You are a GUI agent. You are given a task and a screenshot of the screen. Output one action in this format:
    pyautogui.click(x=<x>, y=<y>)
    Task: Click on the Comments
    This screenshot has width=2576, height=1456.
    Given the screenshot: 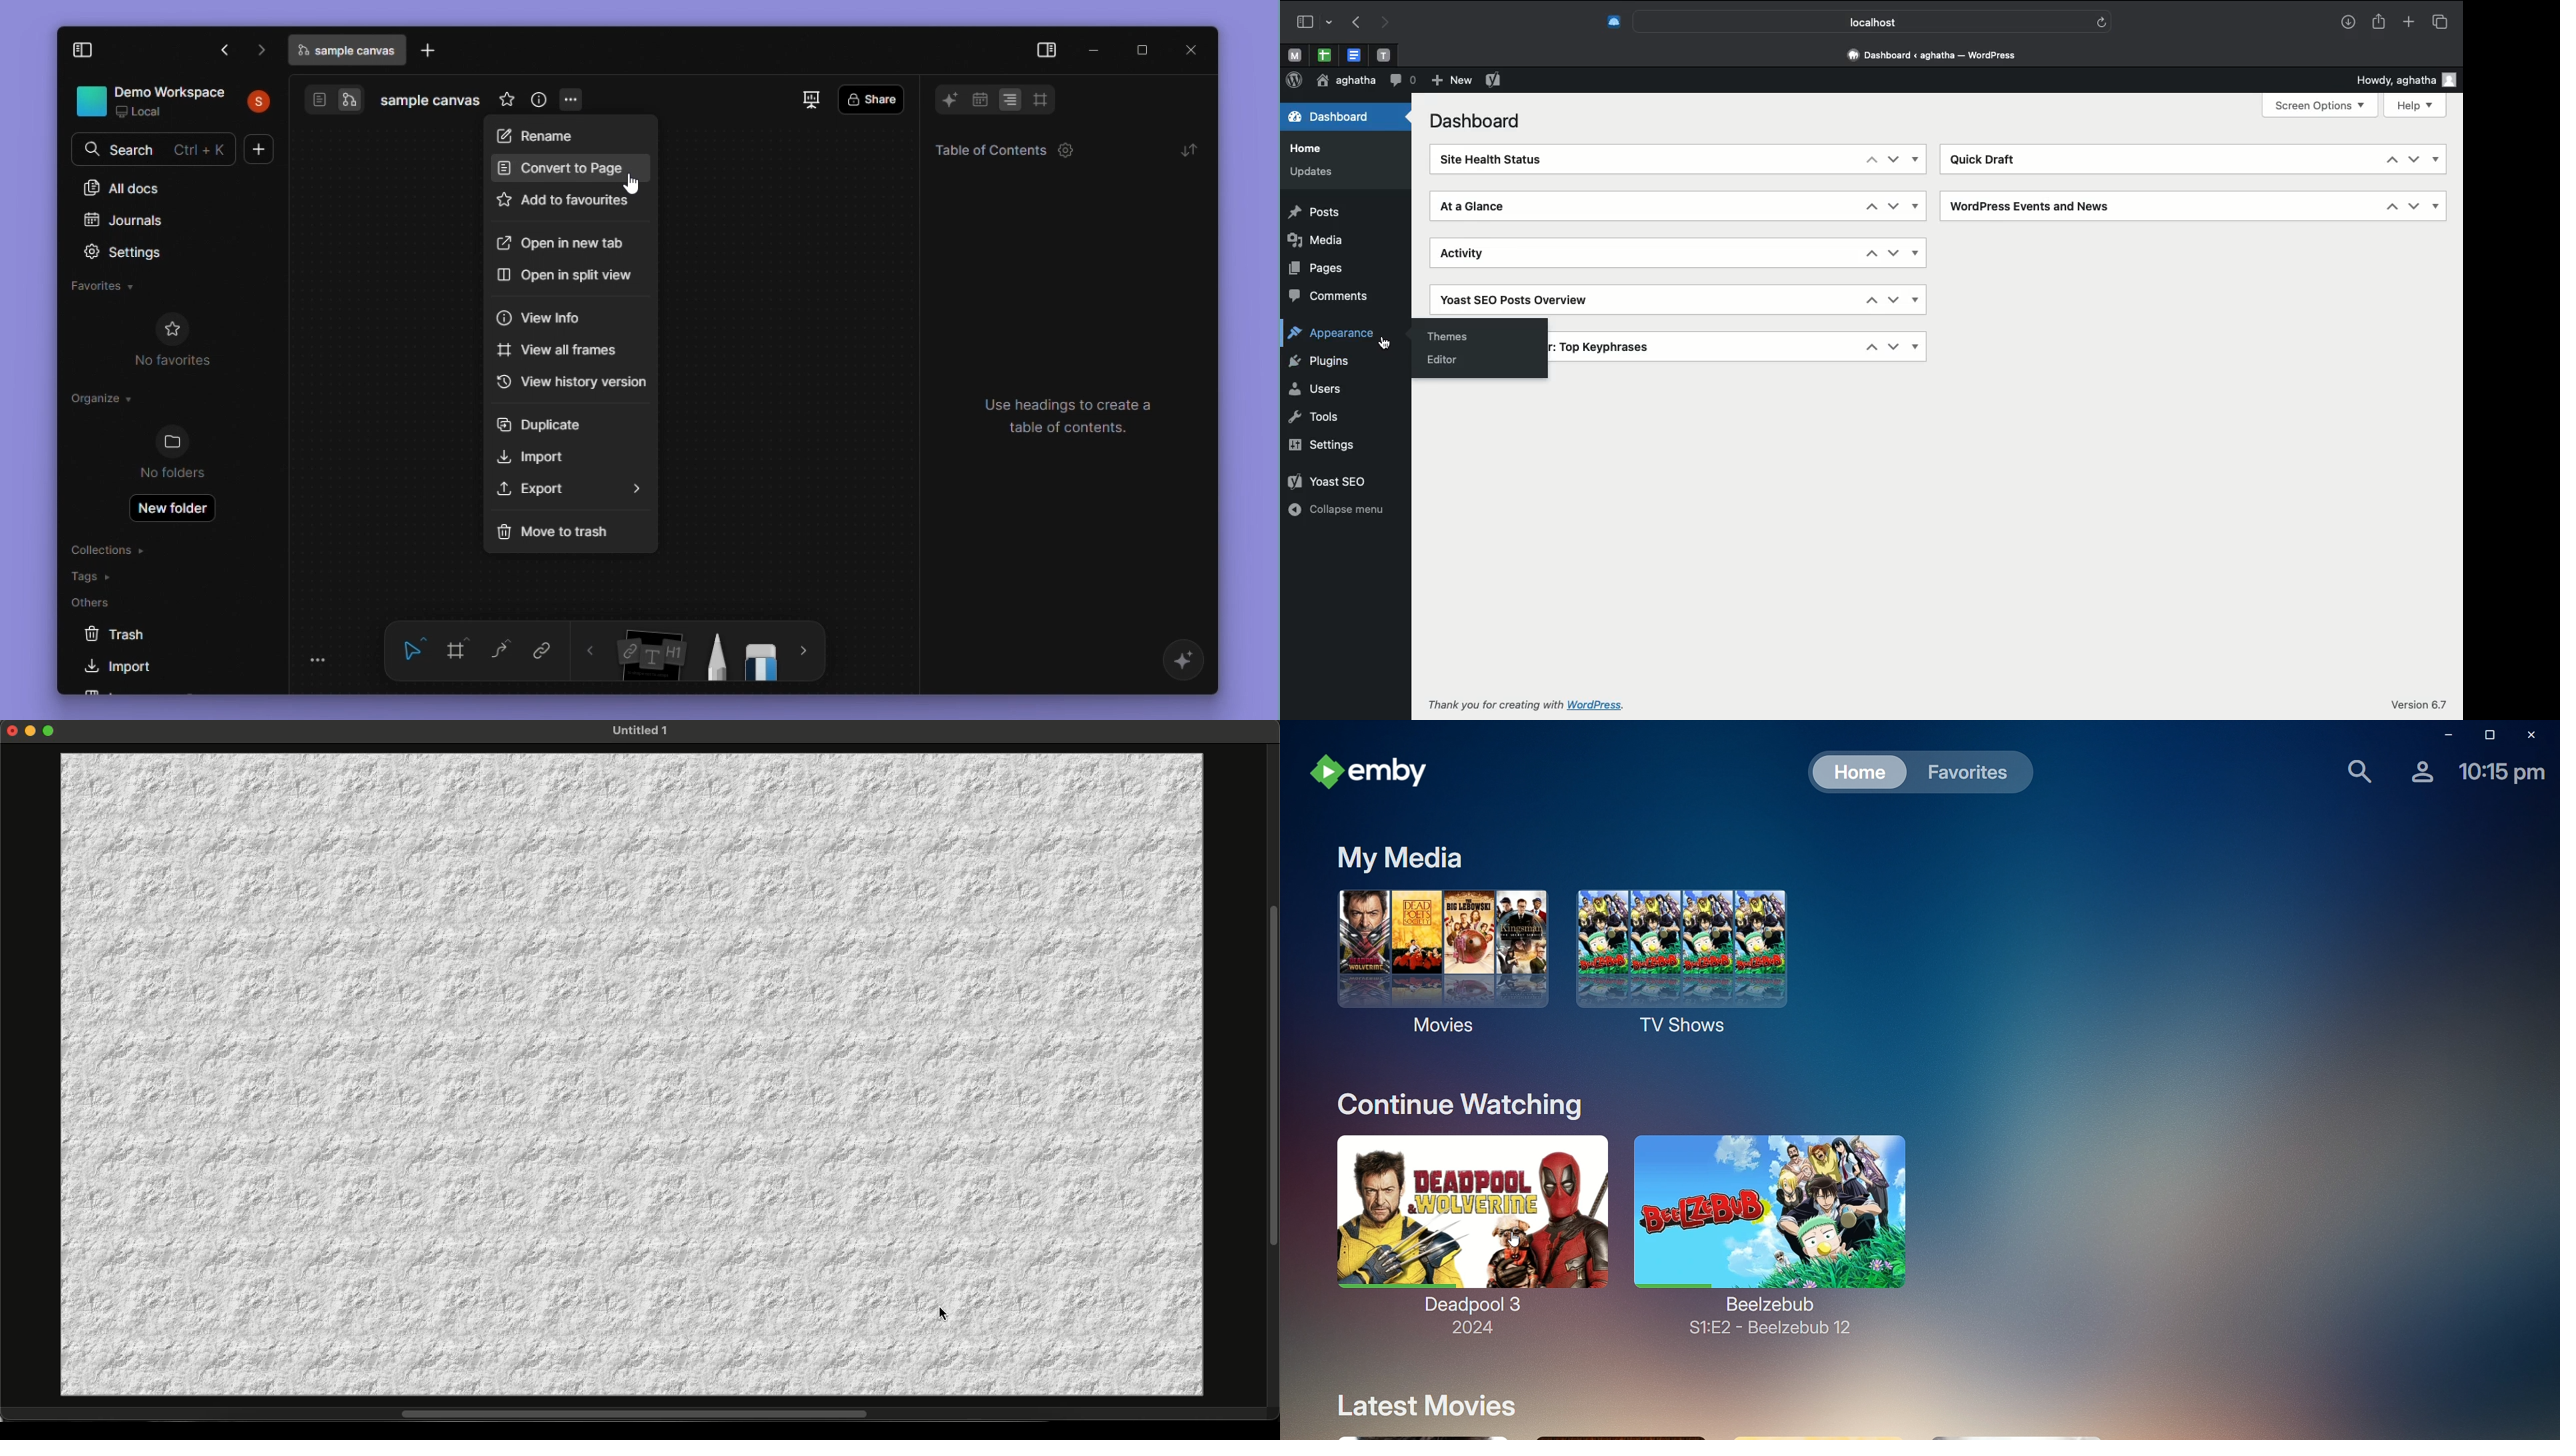 What is the action you would take?
    pyautogui.click(x=1333, y=298)
    